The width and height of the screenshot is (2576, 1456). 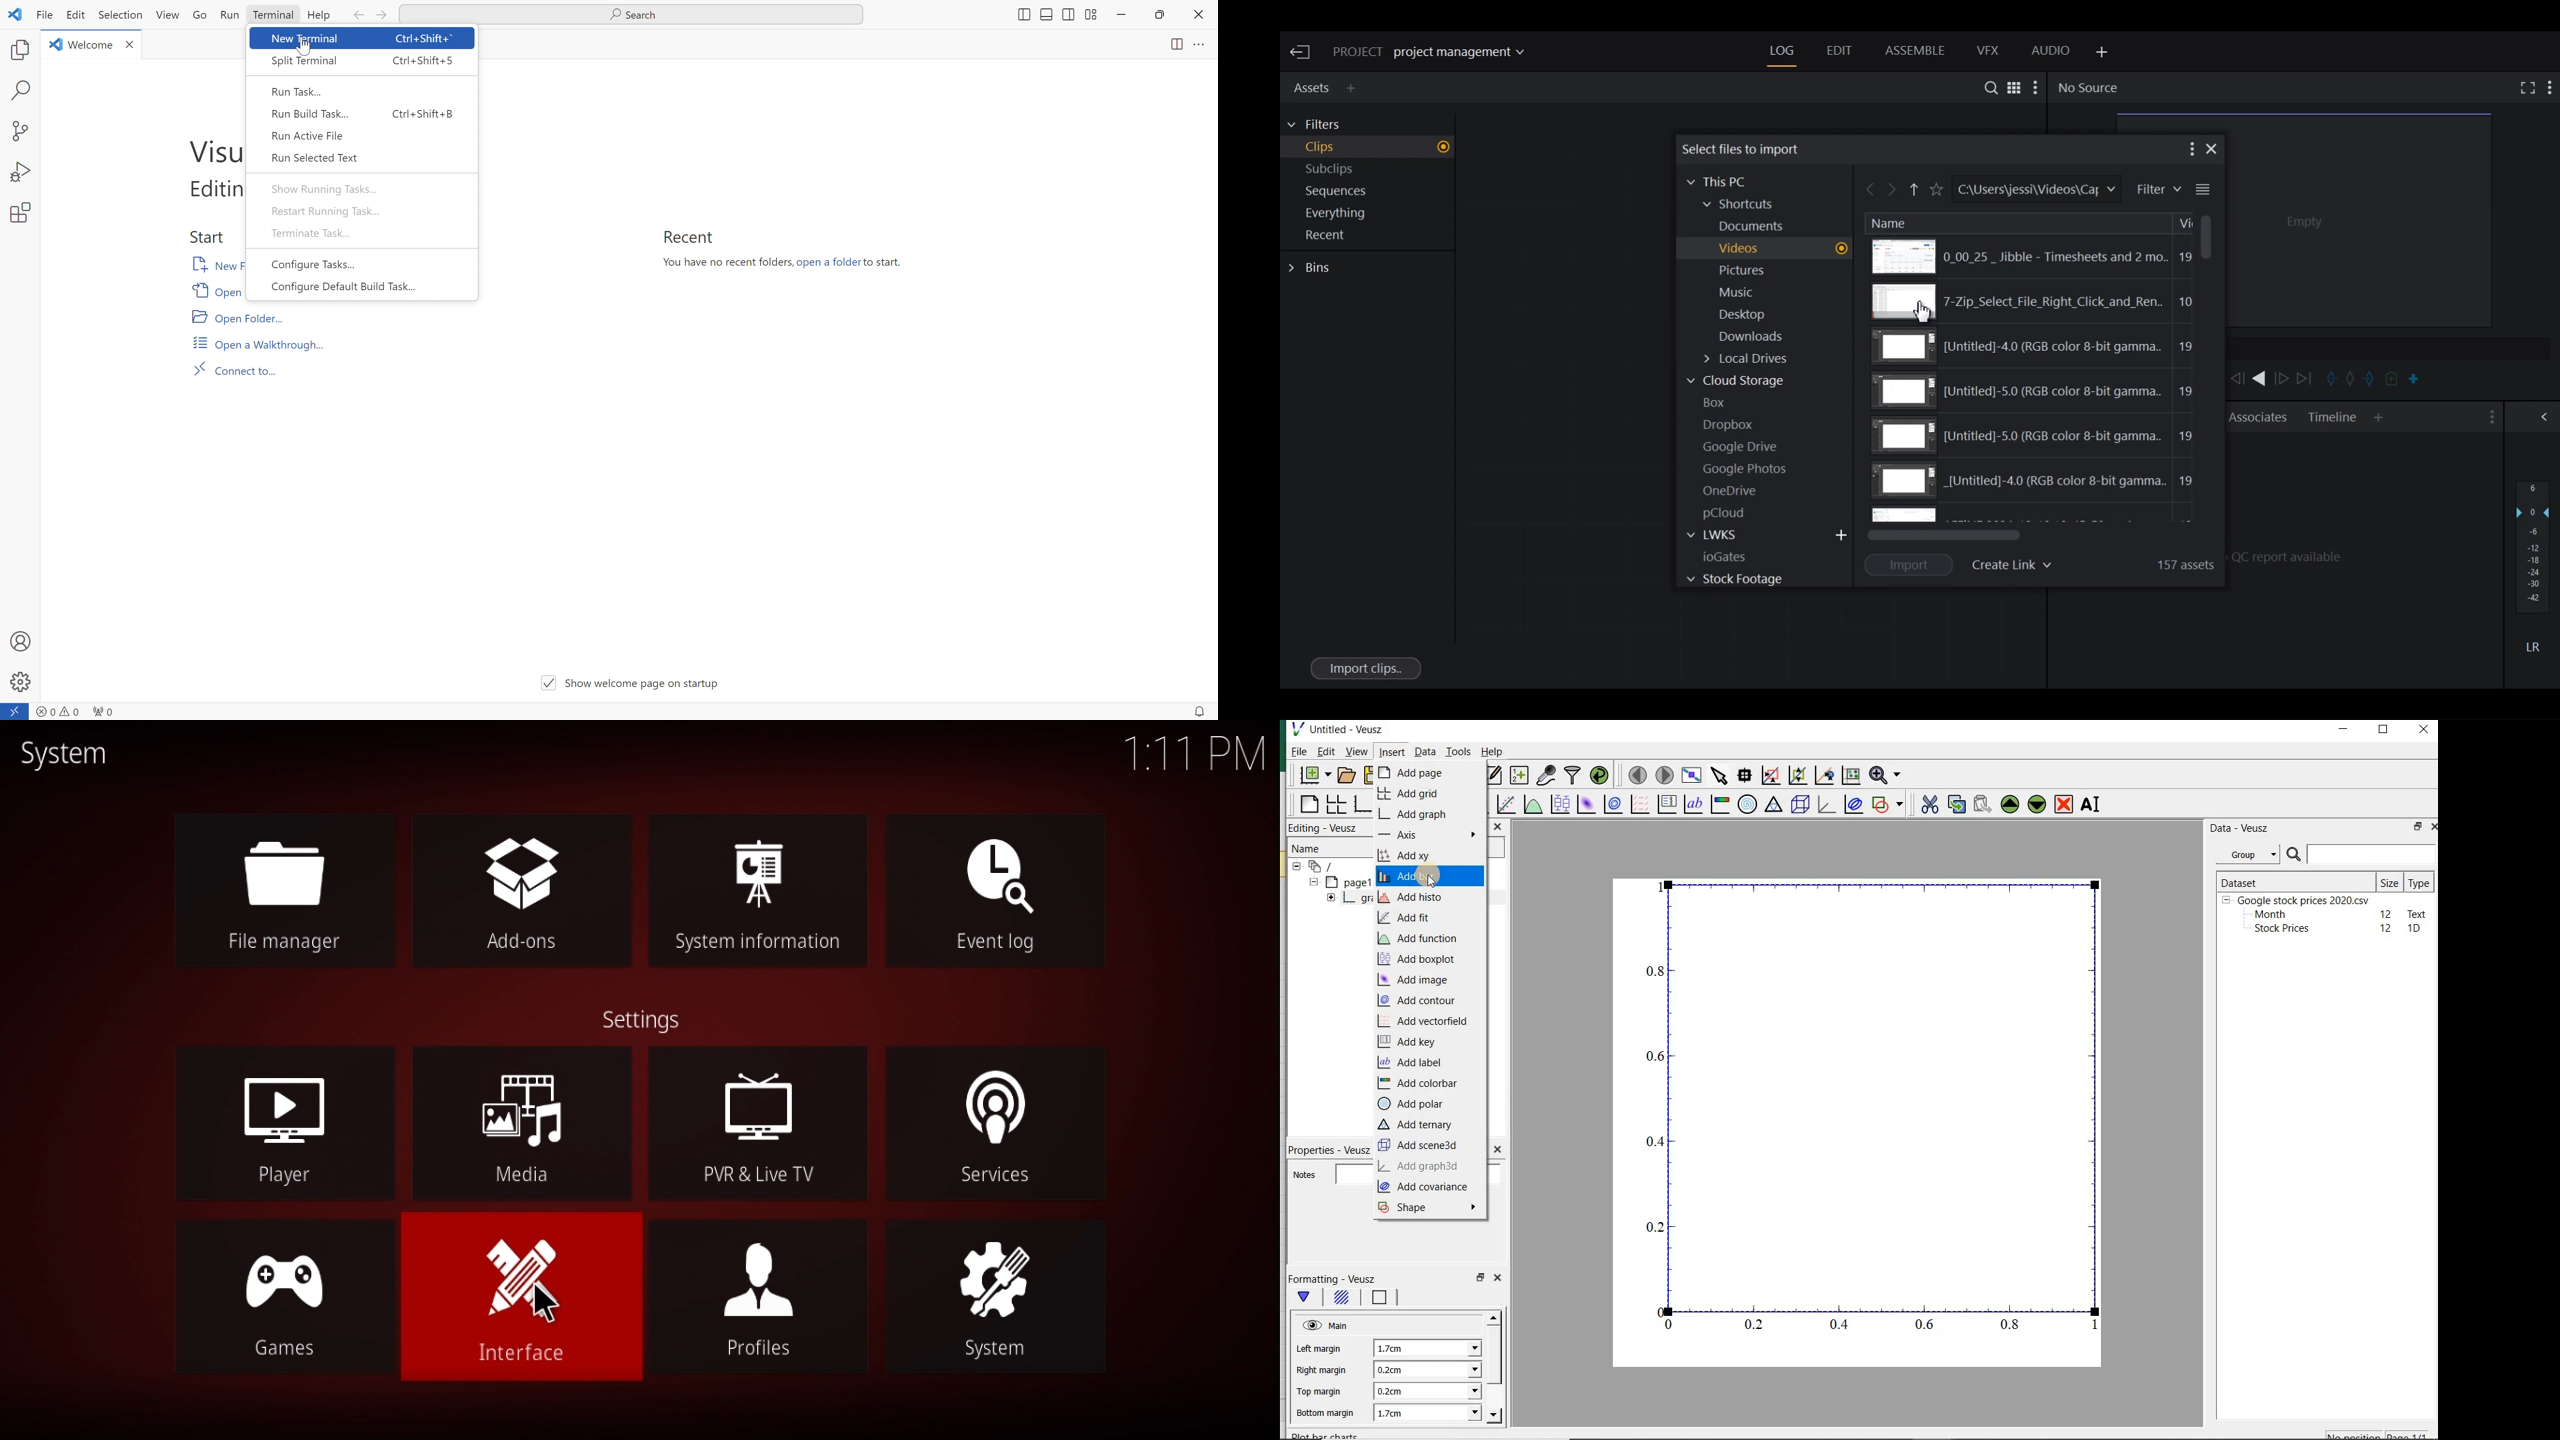 I want to click on move to the next page, so click(x=1665, y=776).